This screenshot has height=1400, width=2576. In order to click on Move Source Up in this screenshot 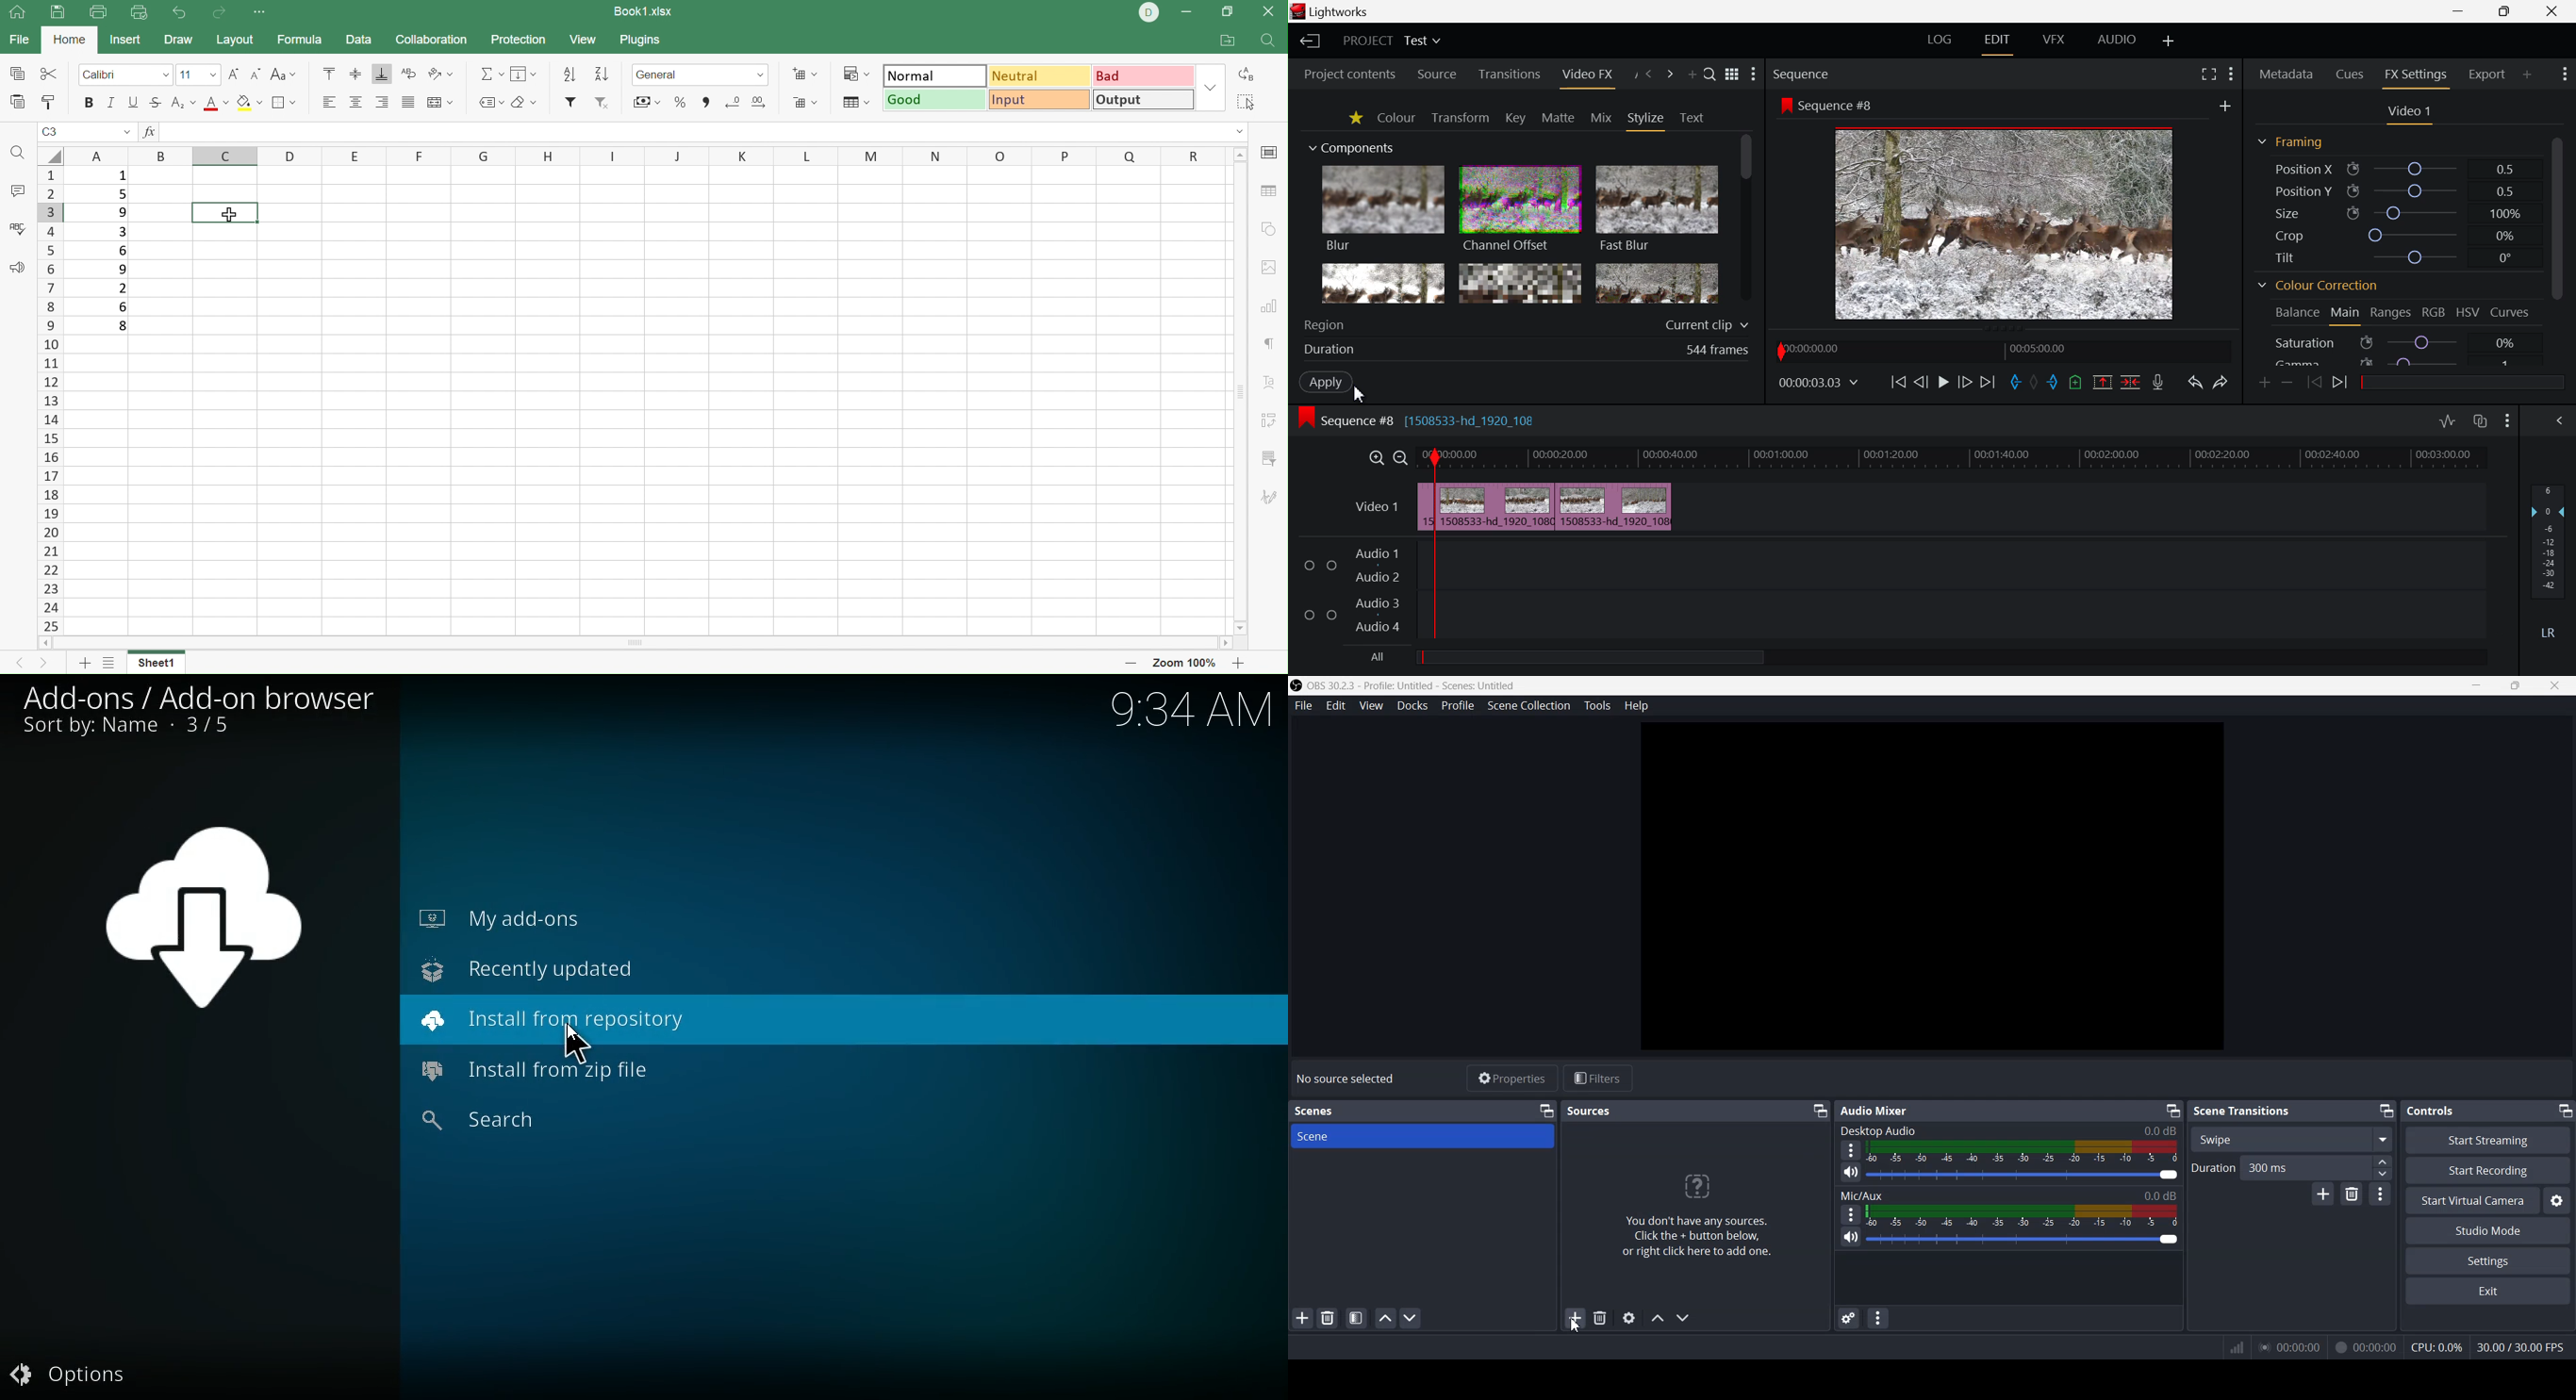, I will do `click(1658, 1320)`.